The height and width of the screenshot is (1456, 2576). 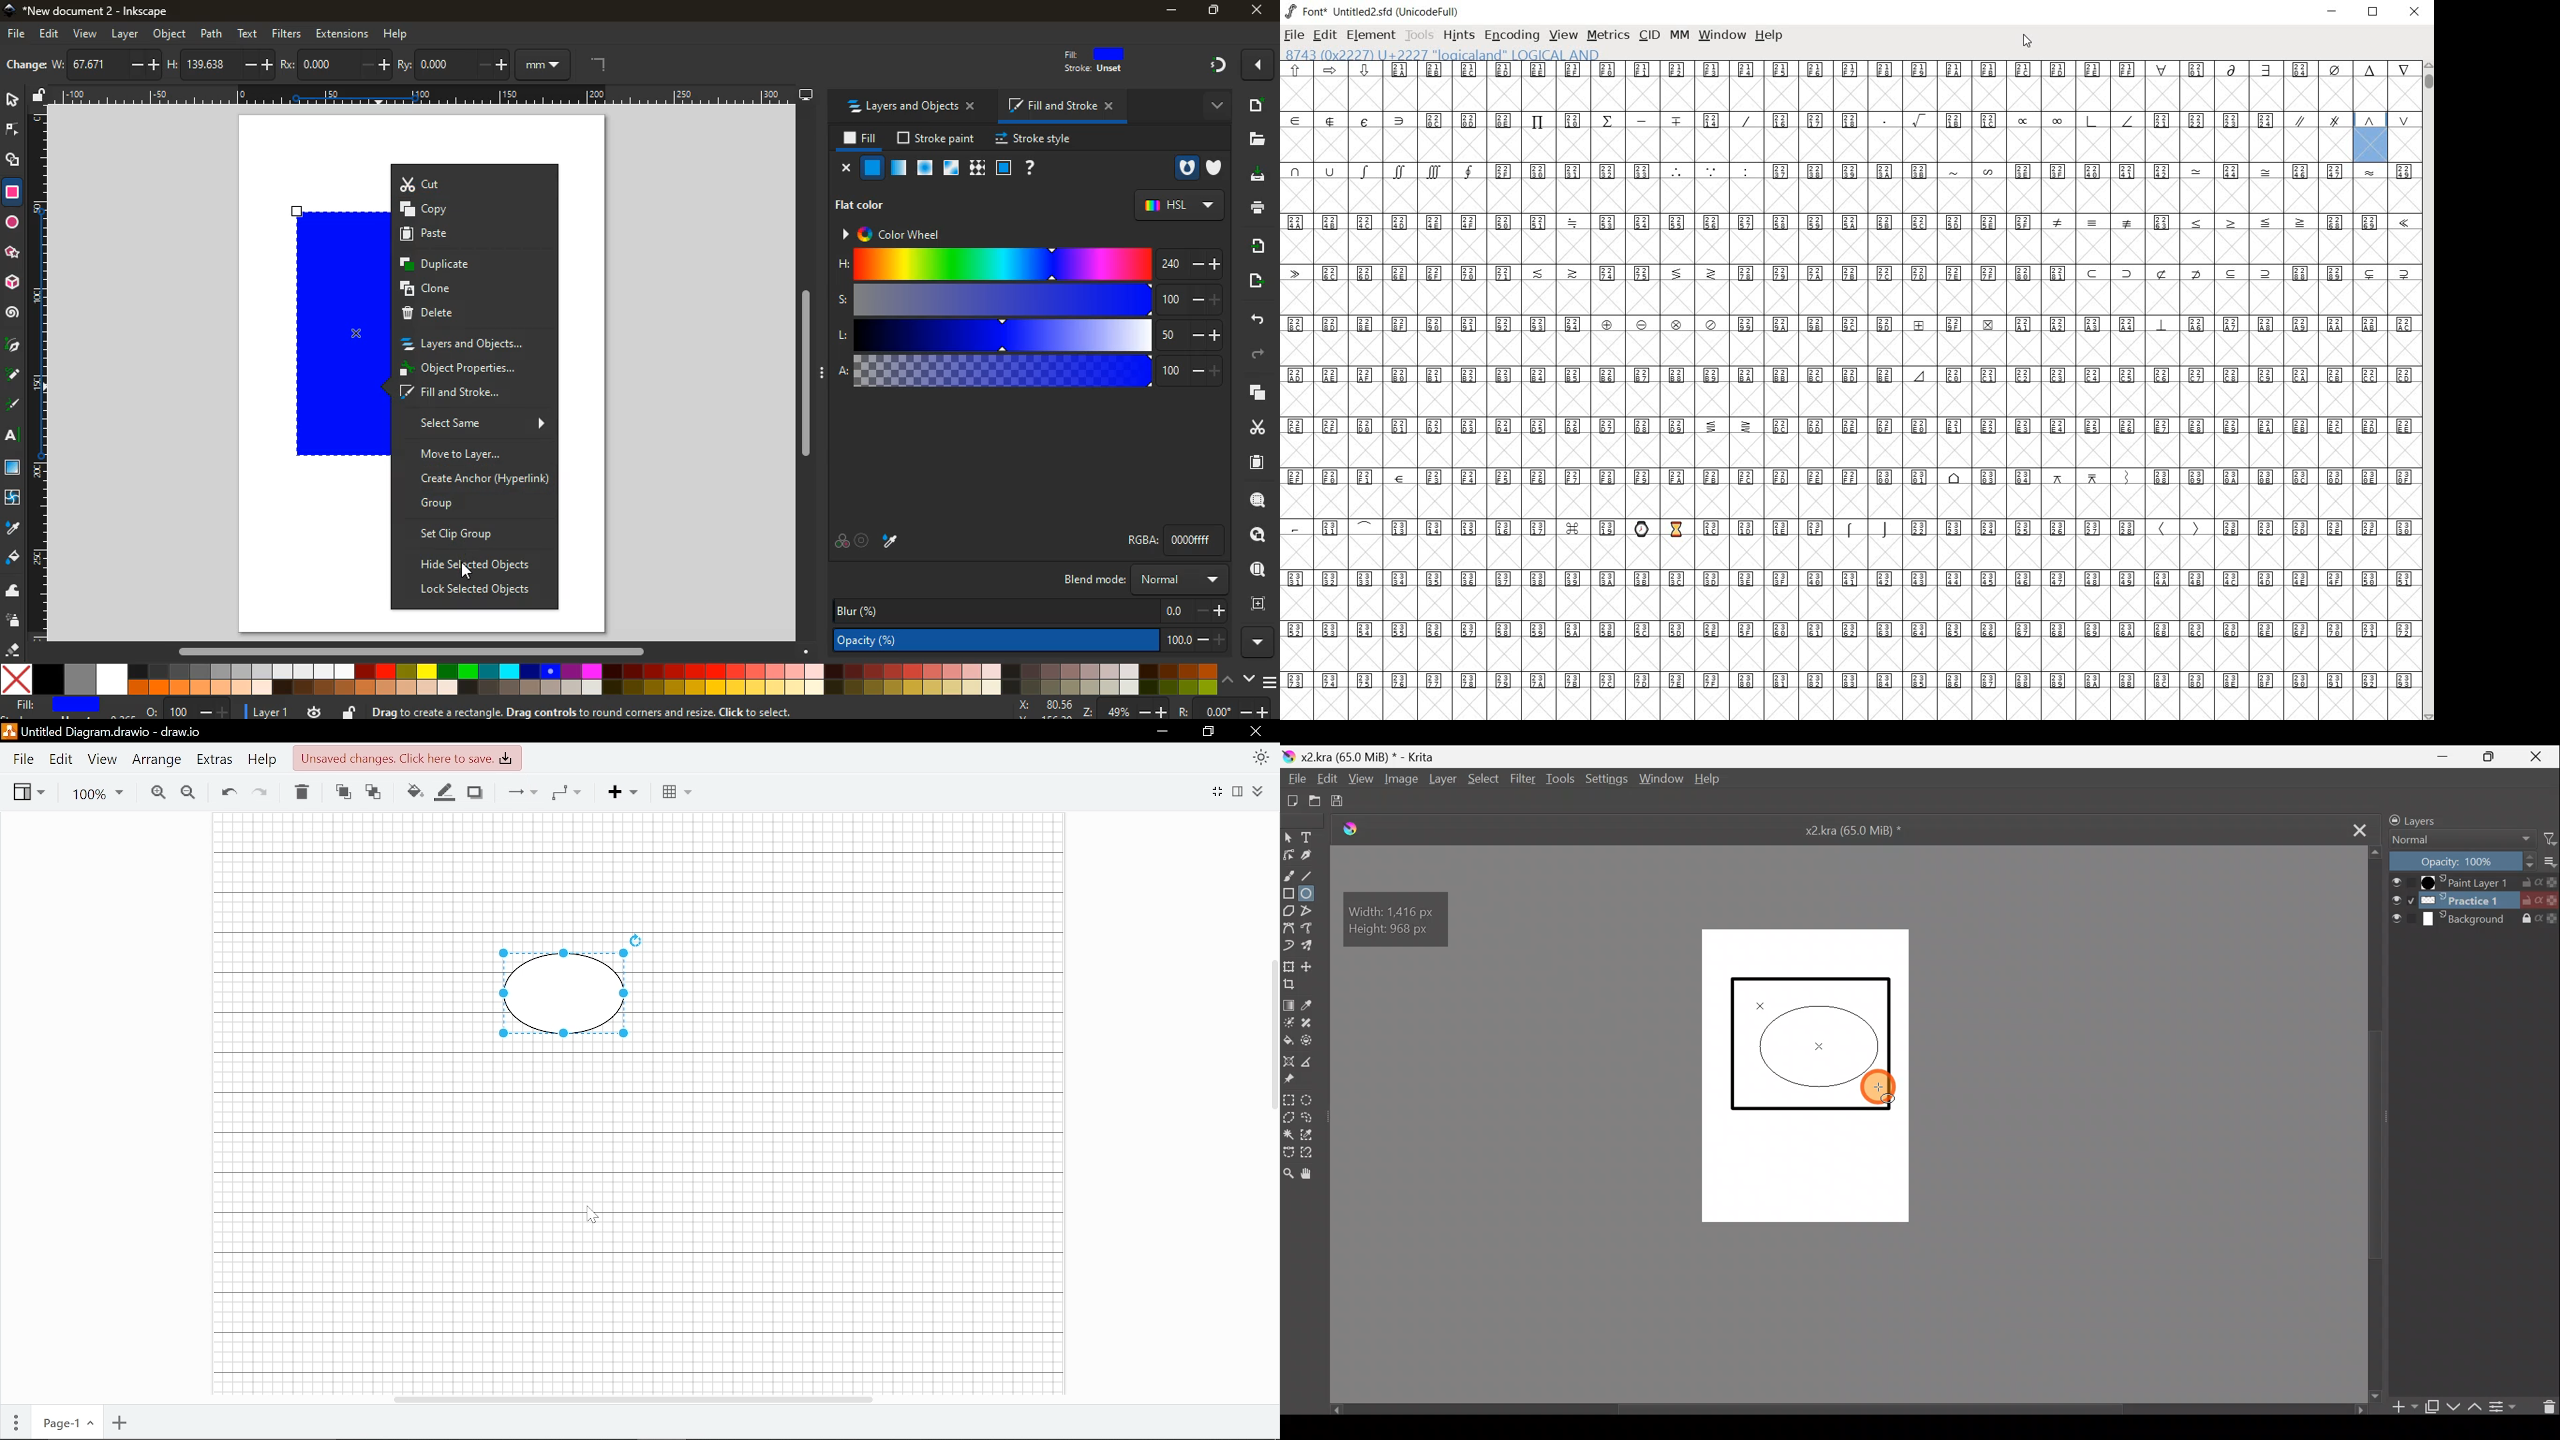 I want to click on Fill line, so click(x=446, y=793).